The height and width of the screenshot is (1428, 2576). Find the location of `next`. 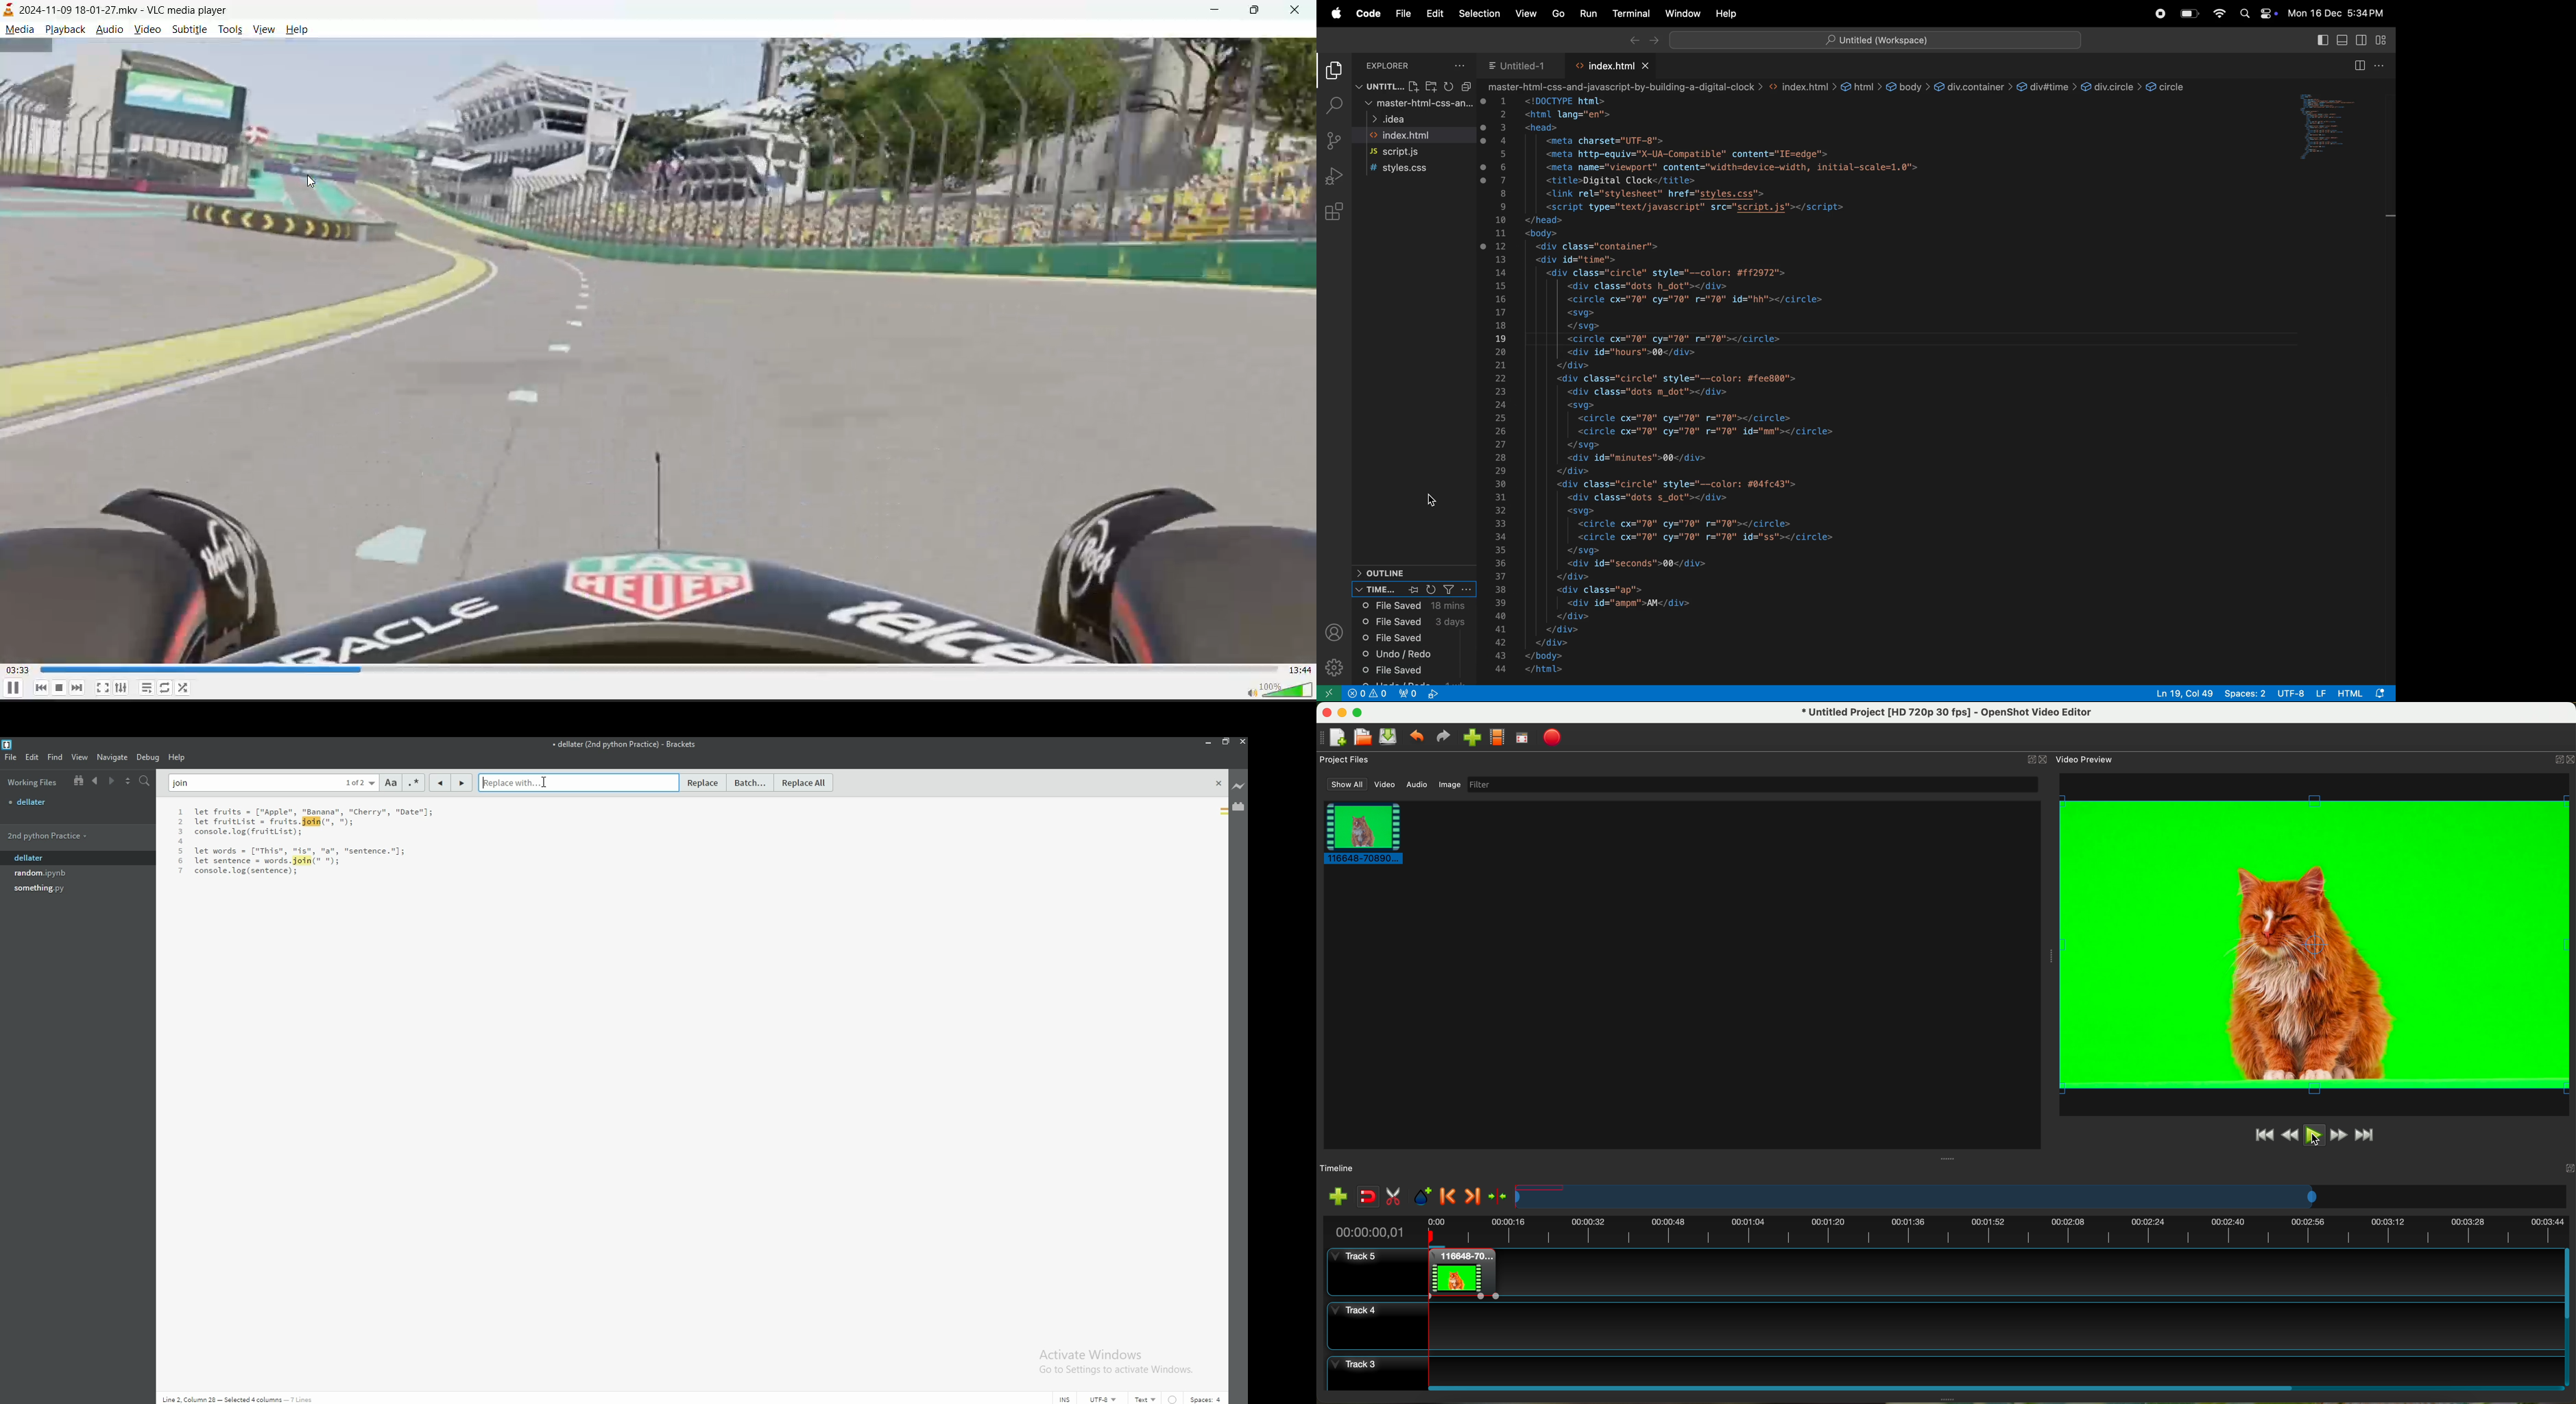

next is located at coordinates (112, 781).